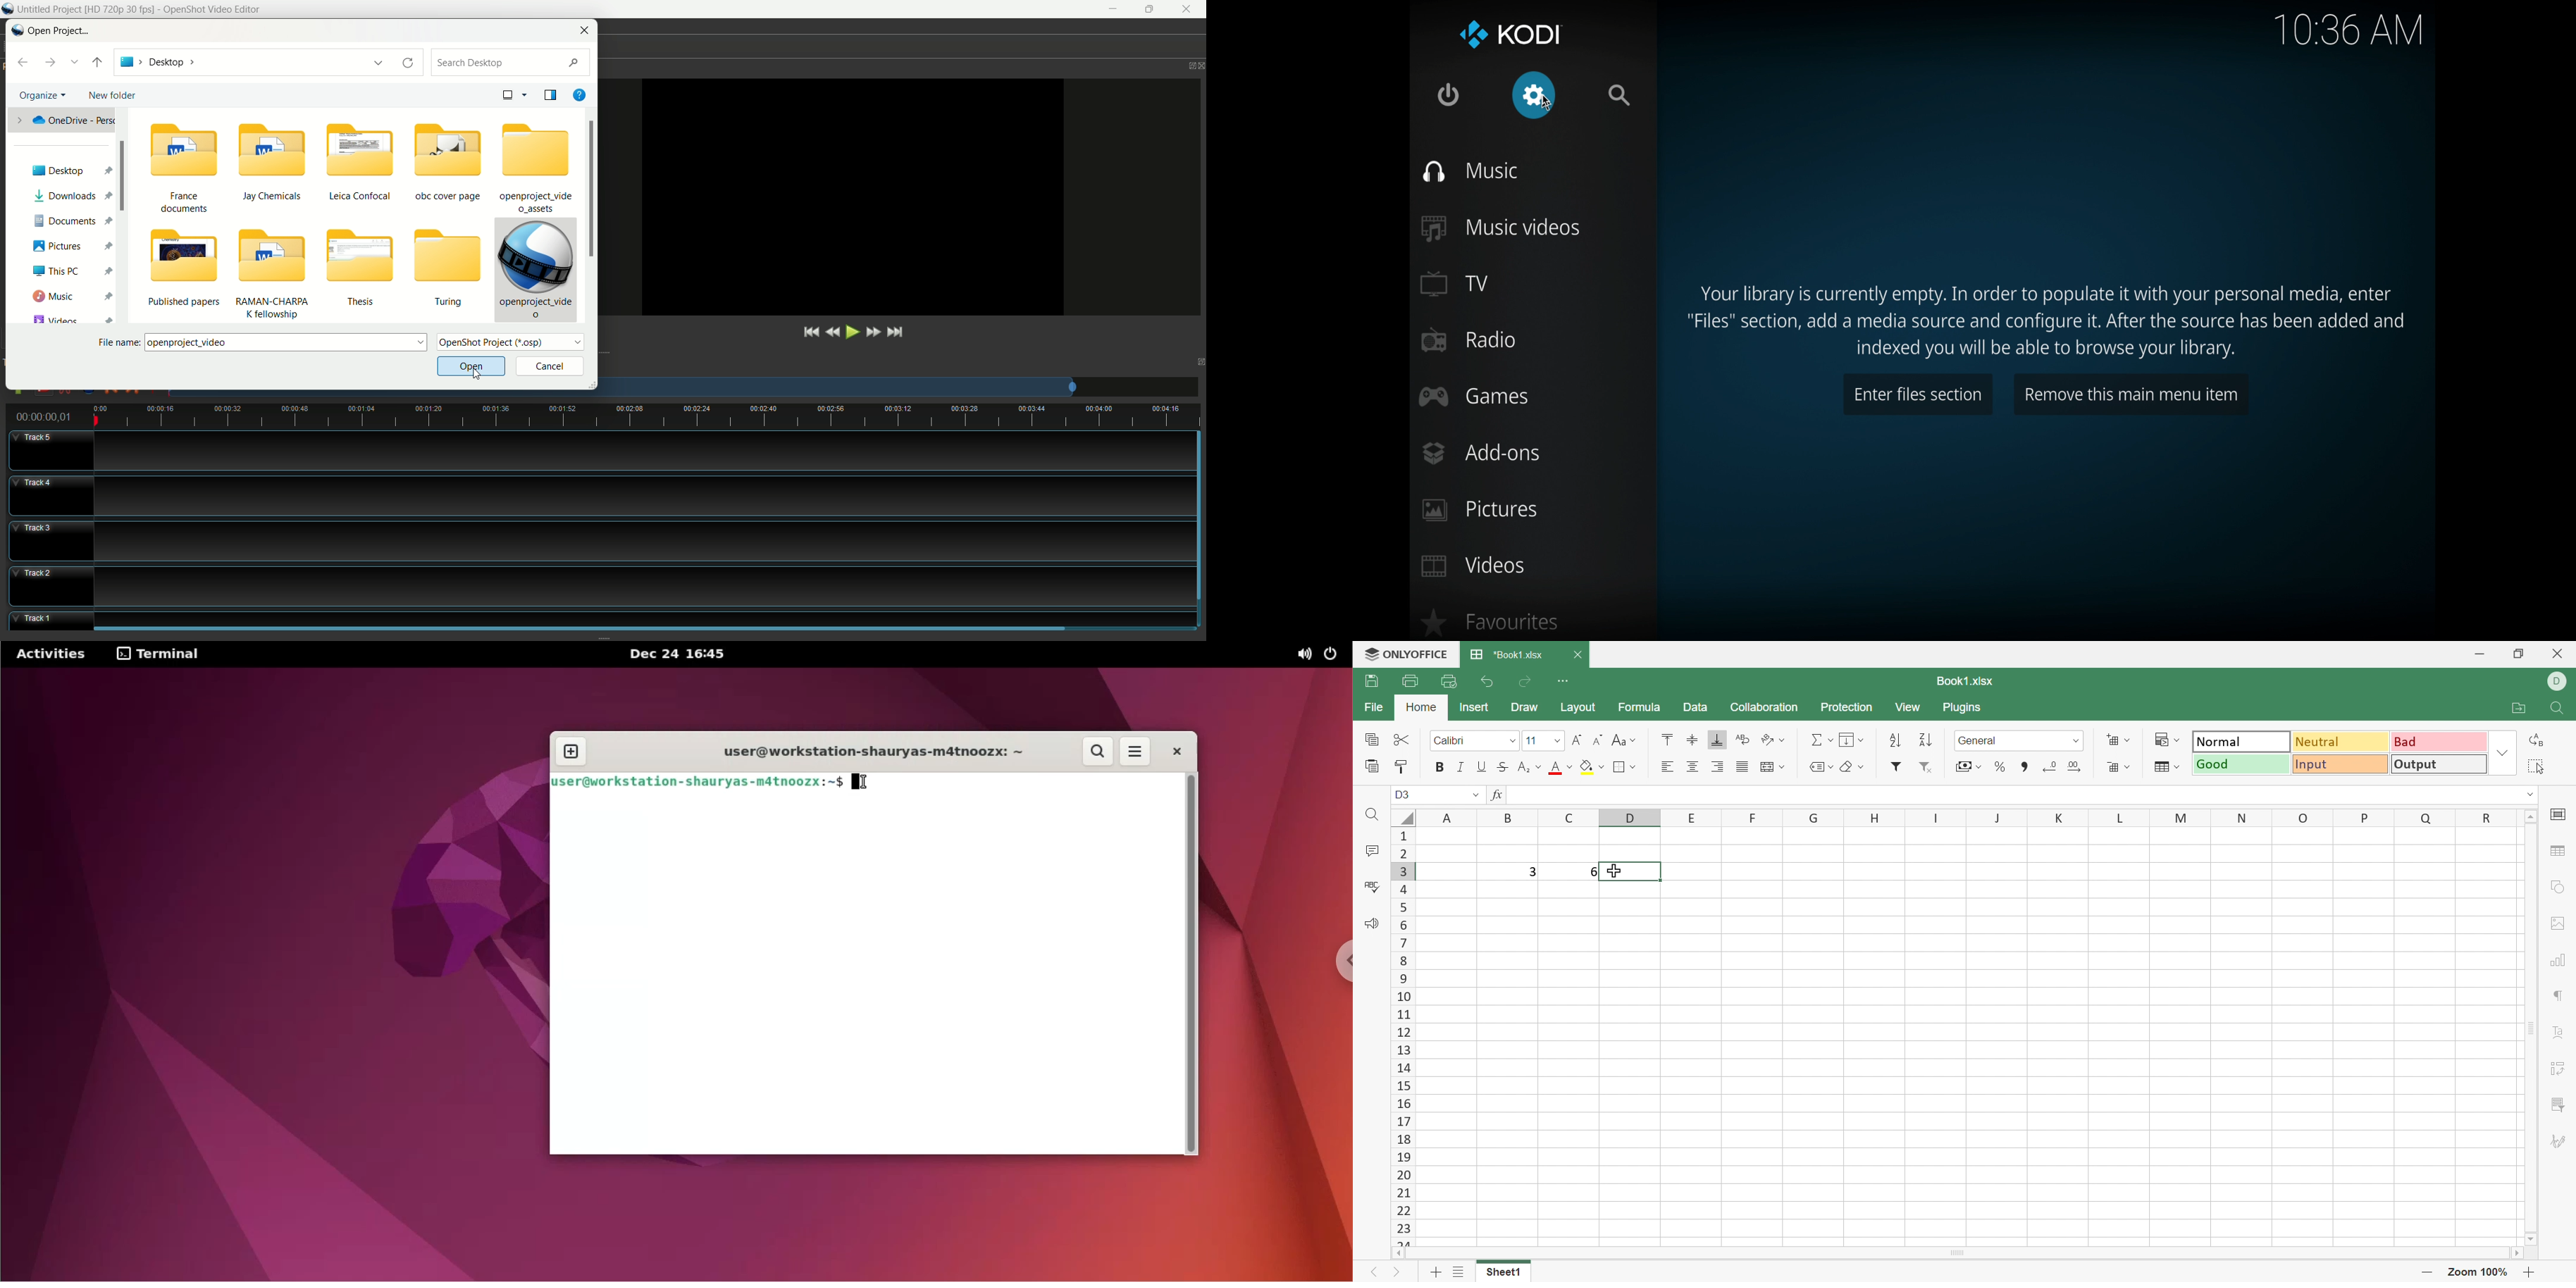 This screenshot has width=2576, height=1288. I want to click on Column names, so click(1965, 816).